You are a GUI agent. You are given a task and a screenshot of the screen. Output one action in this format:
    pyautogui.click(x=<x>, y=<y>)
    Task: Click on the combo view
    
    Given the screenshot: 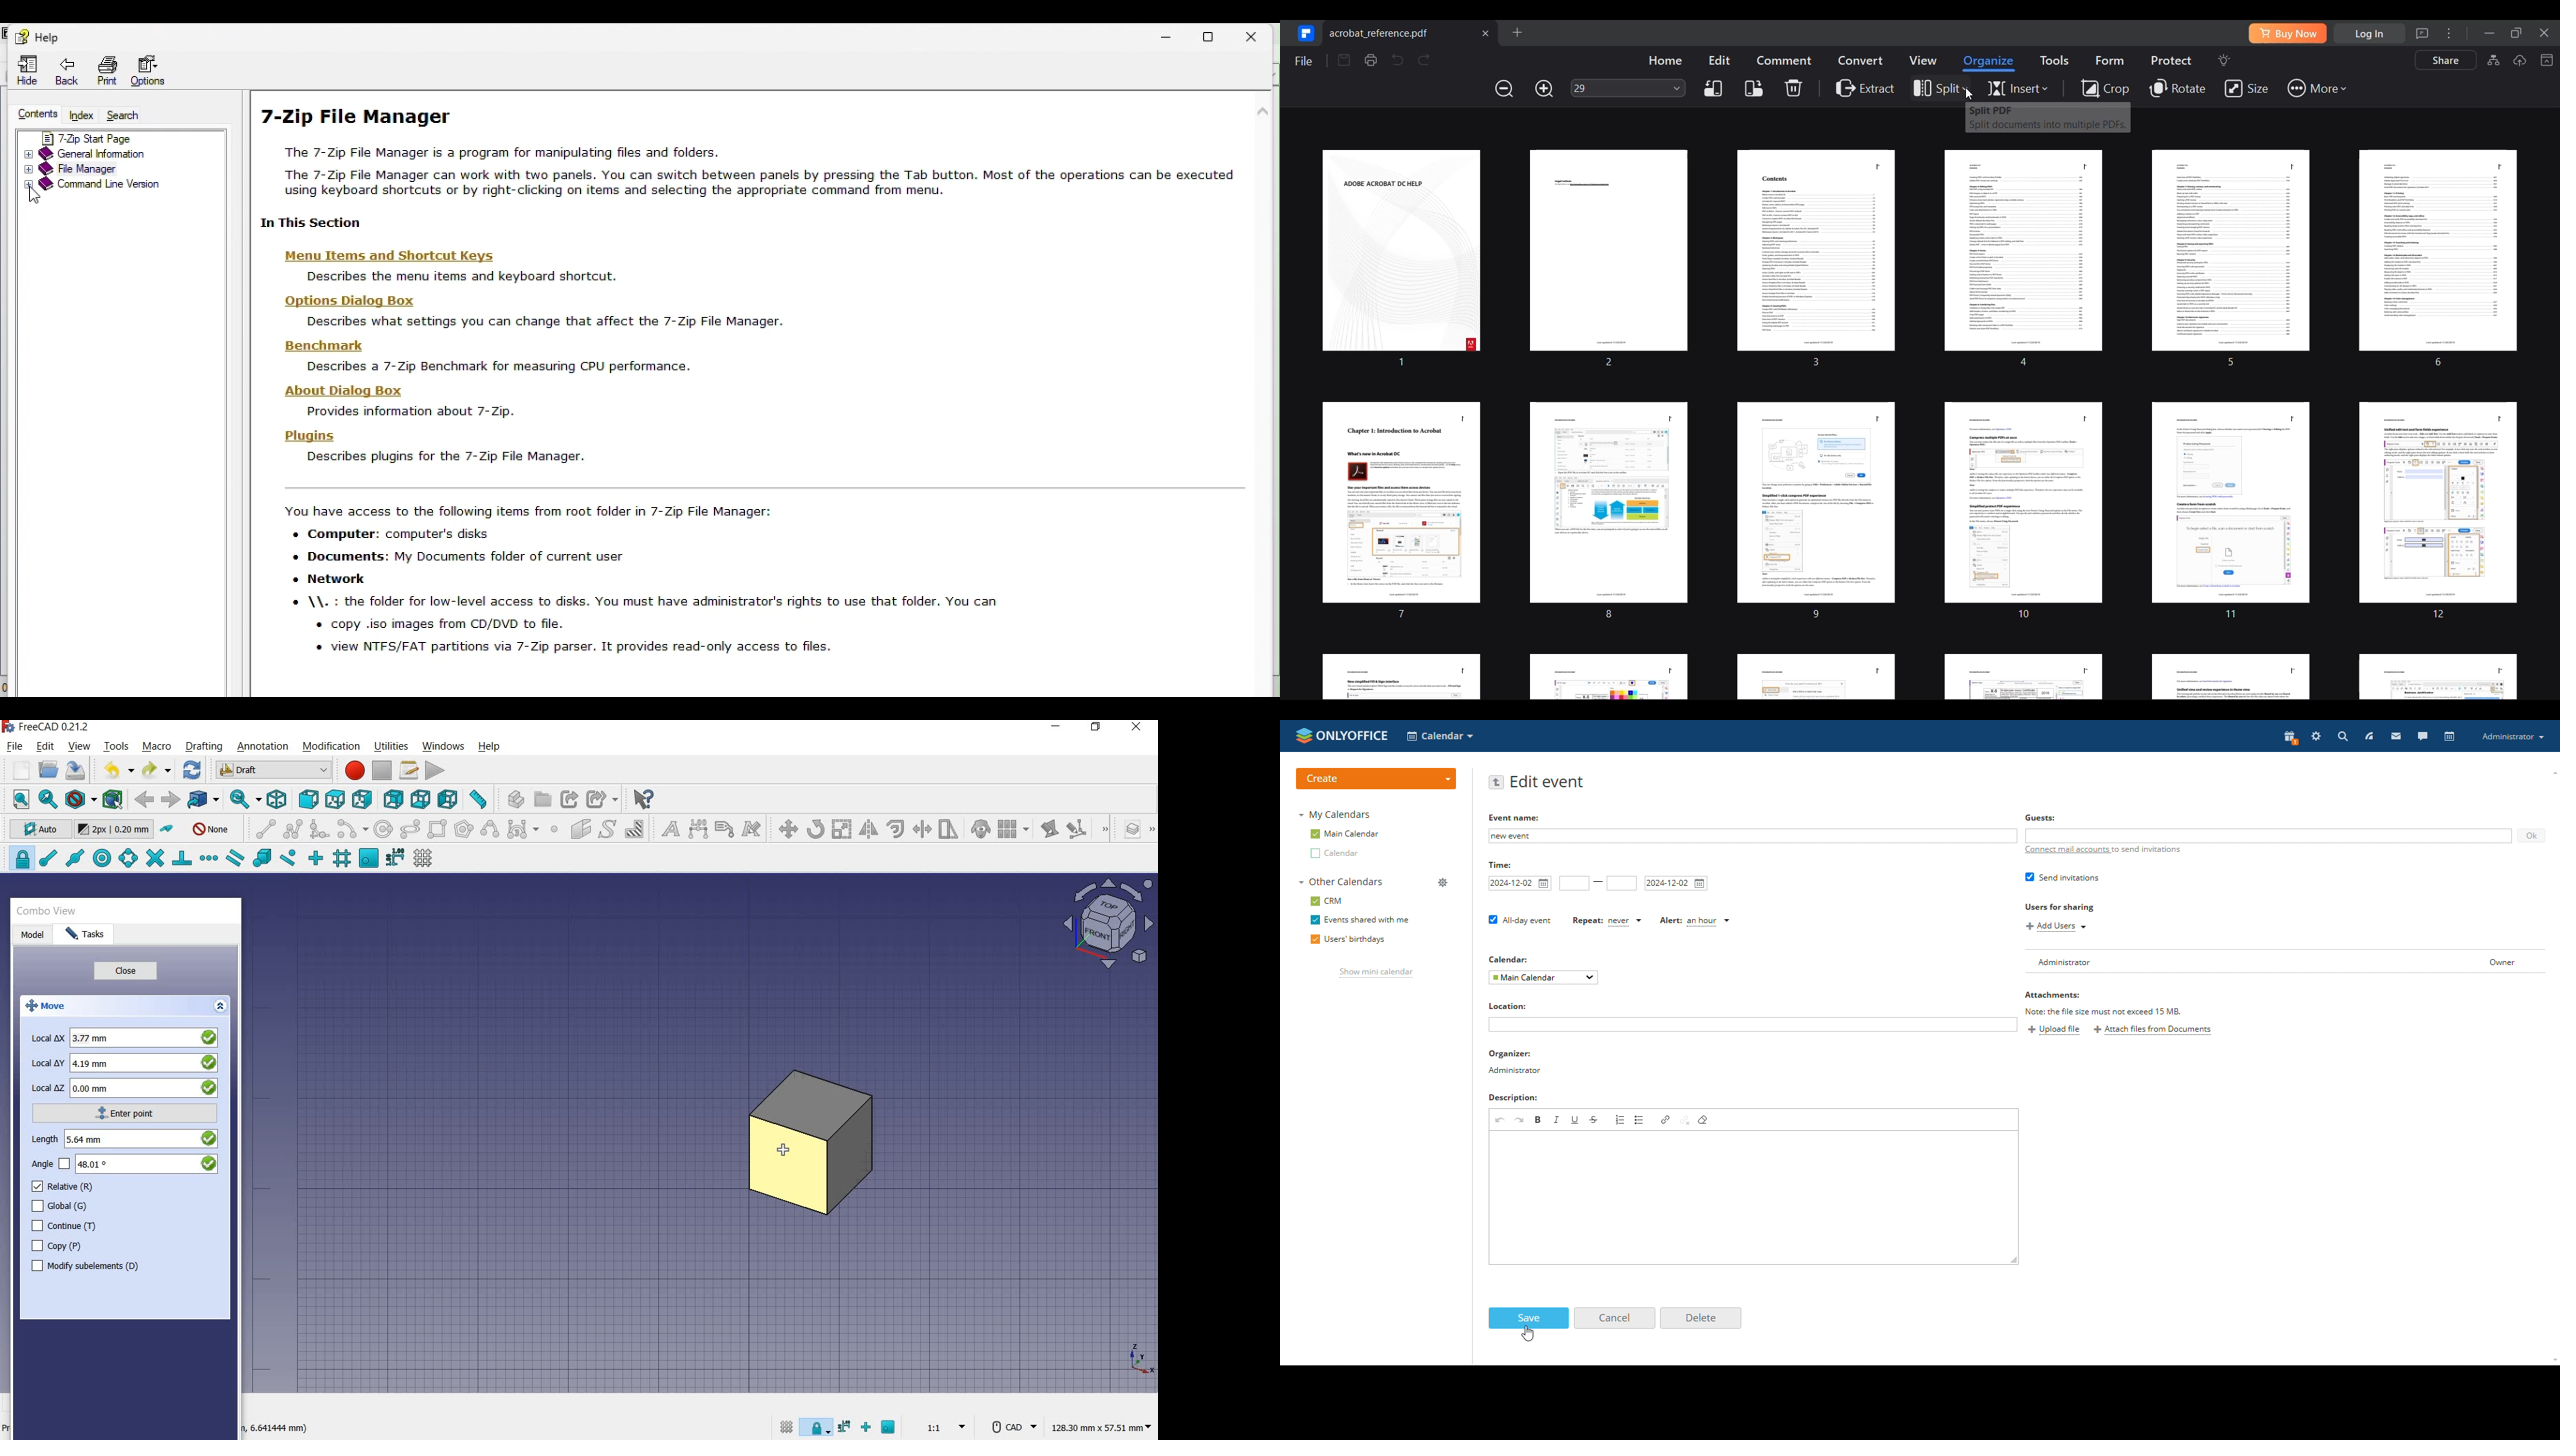 What is the action you would take?
    pyautogui.click(x=48, y=912)
    